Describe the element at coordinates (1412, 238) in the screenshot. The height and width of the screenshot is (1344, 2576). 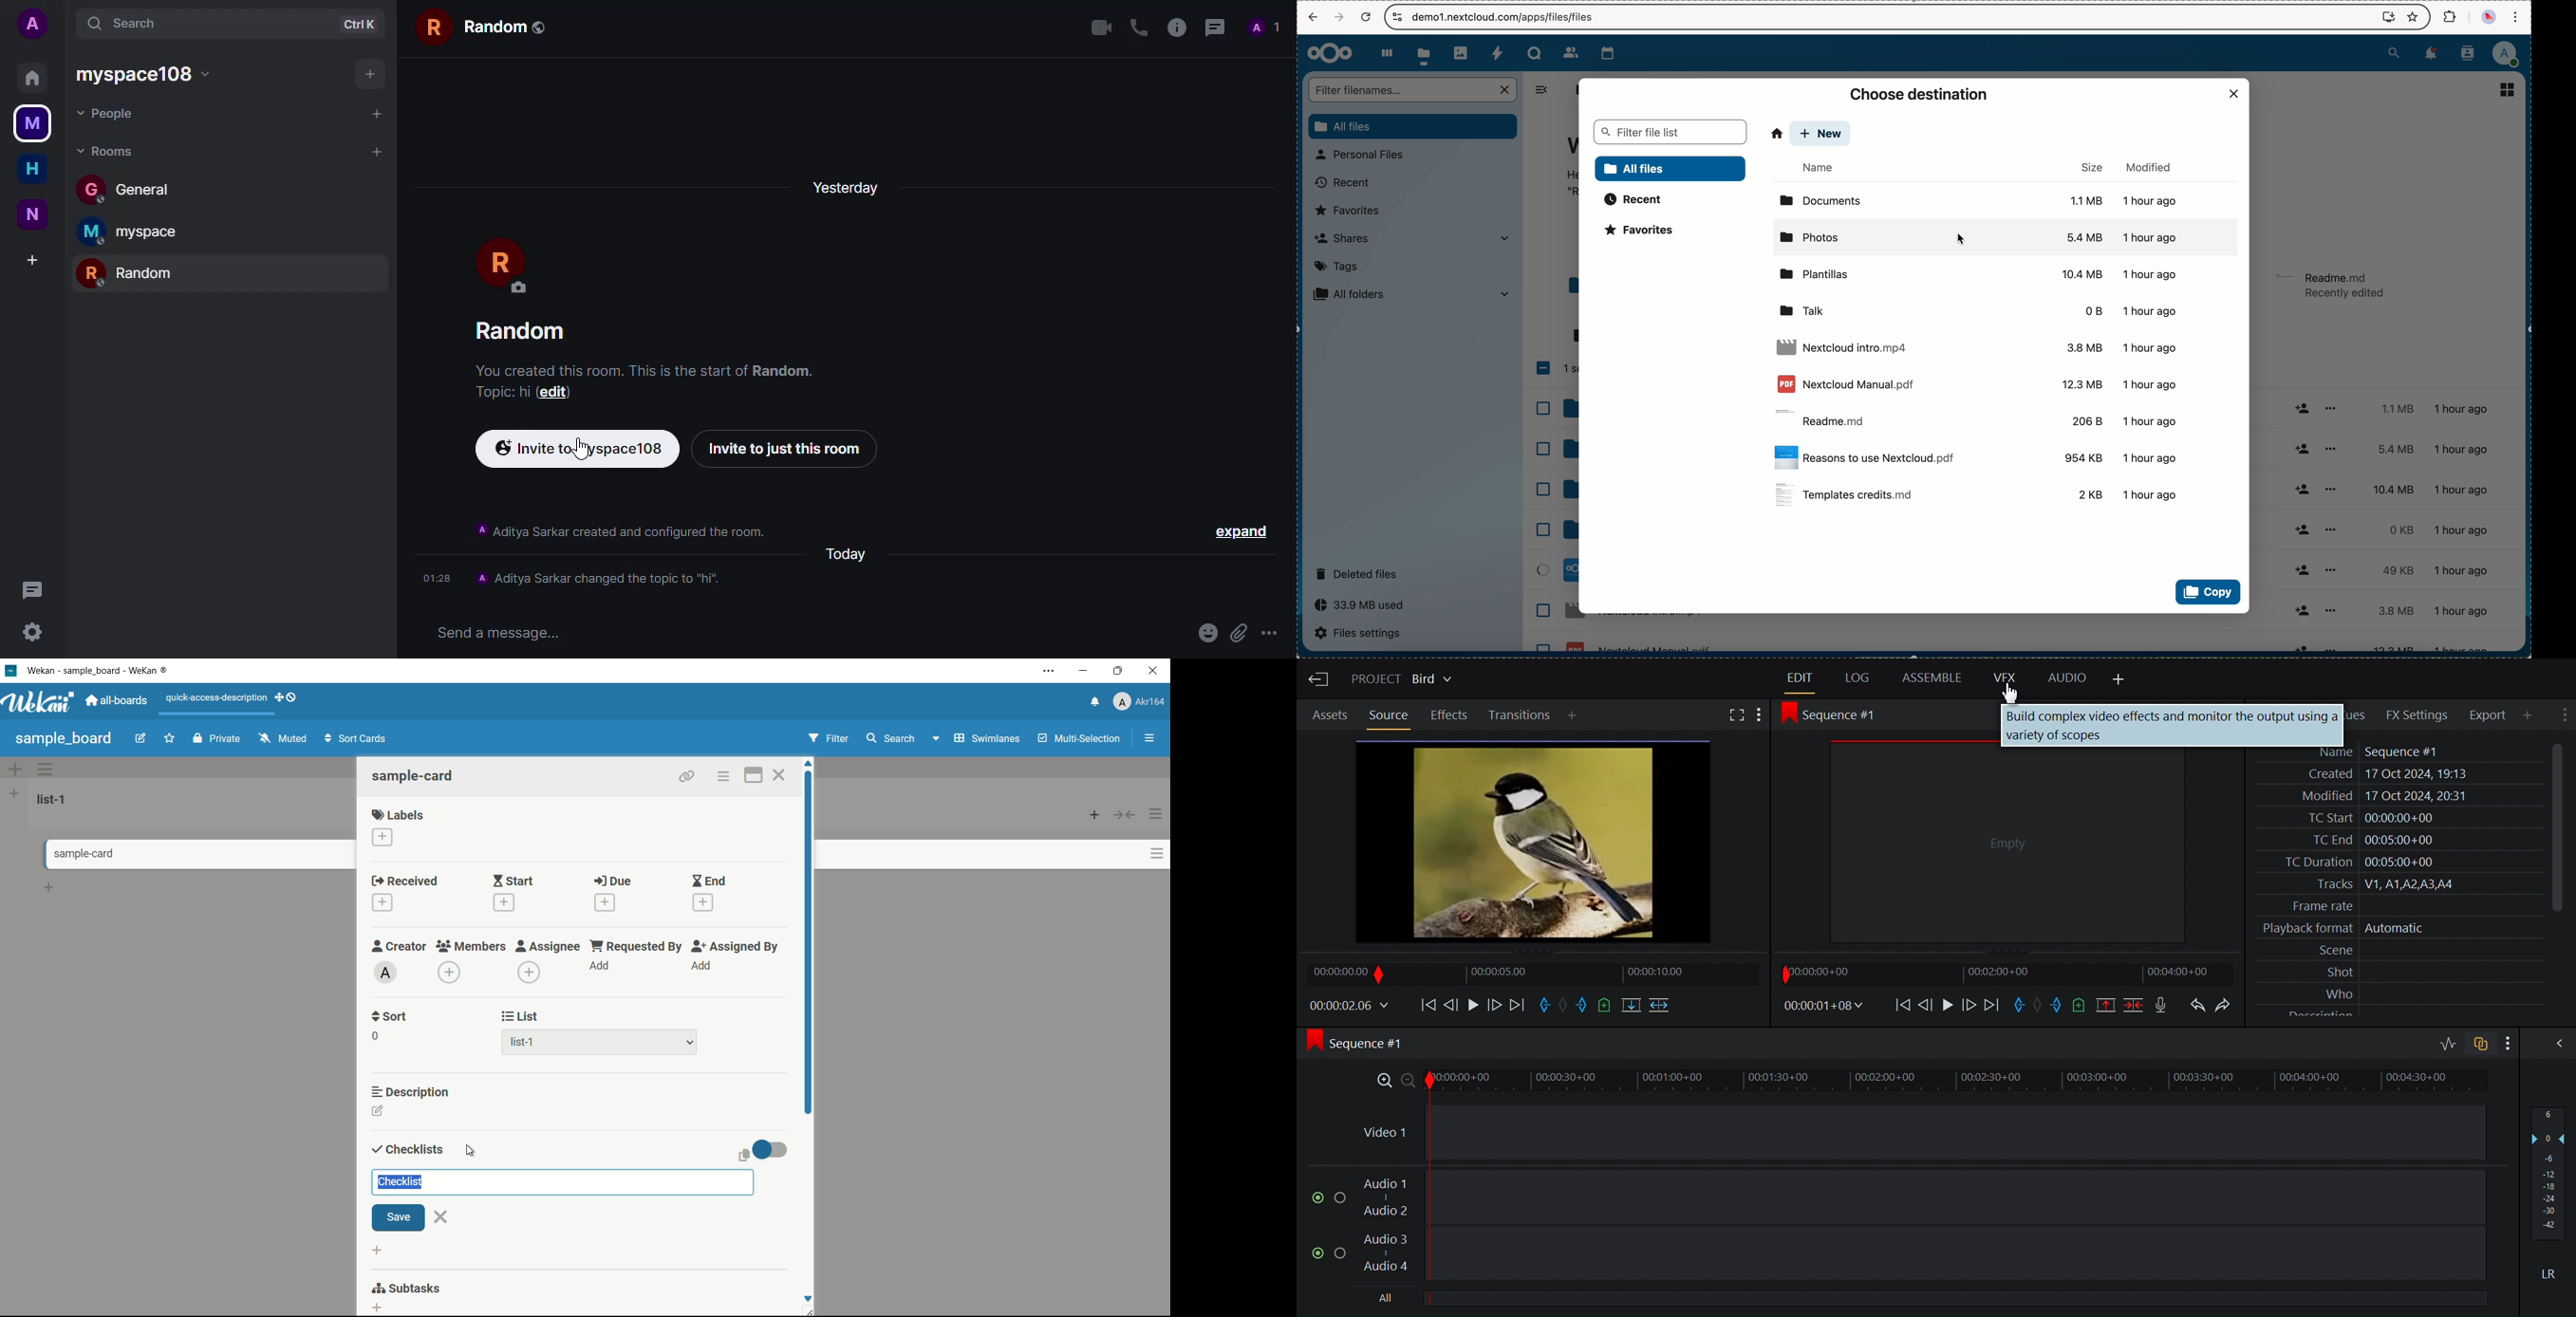
I see `shares` at that location.